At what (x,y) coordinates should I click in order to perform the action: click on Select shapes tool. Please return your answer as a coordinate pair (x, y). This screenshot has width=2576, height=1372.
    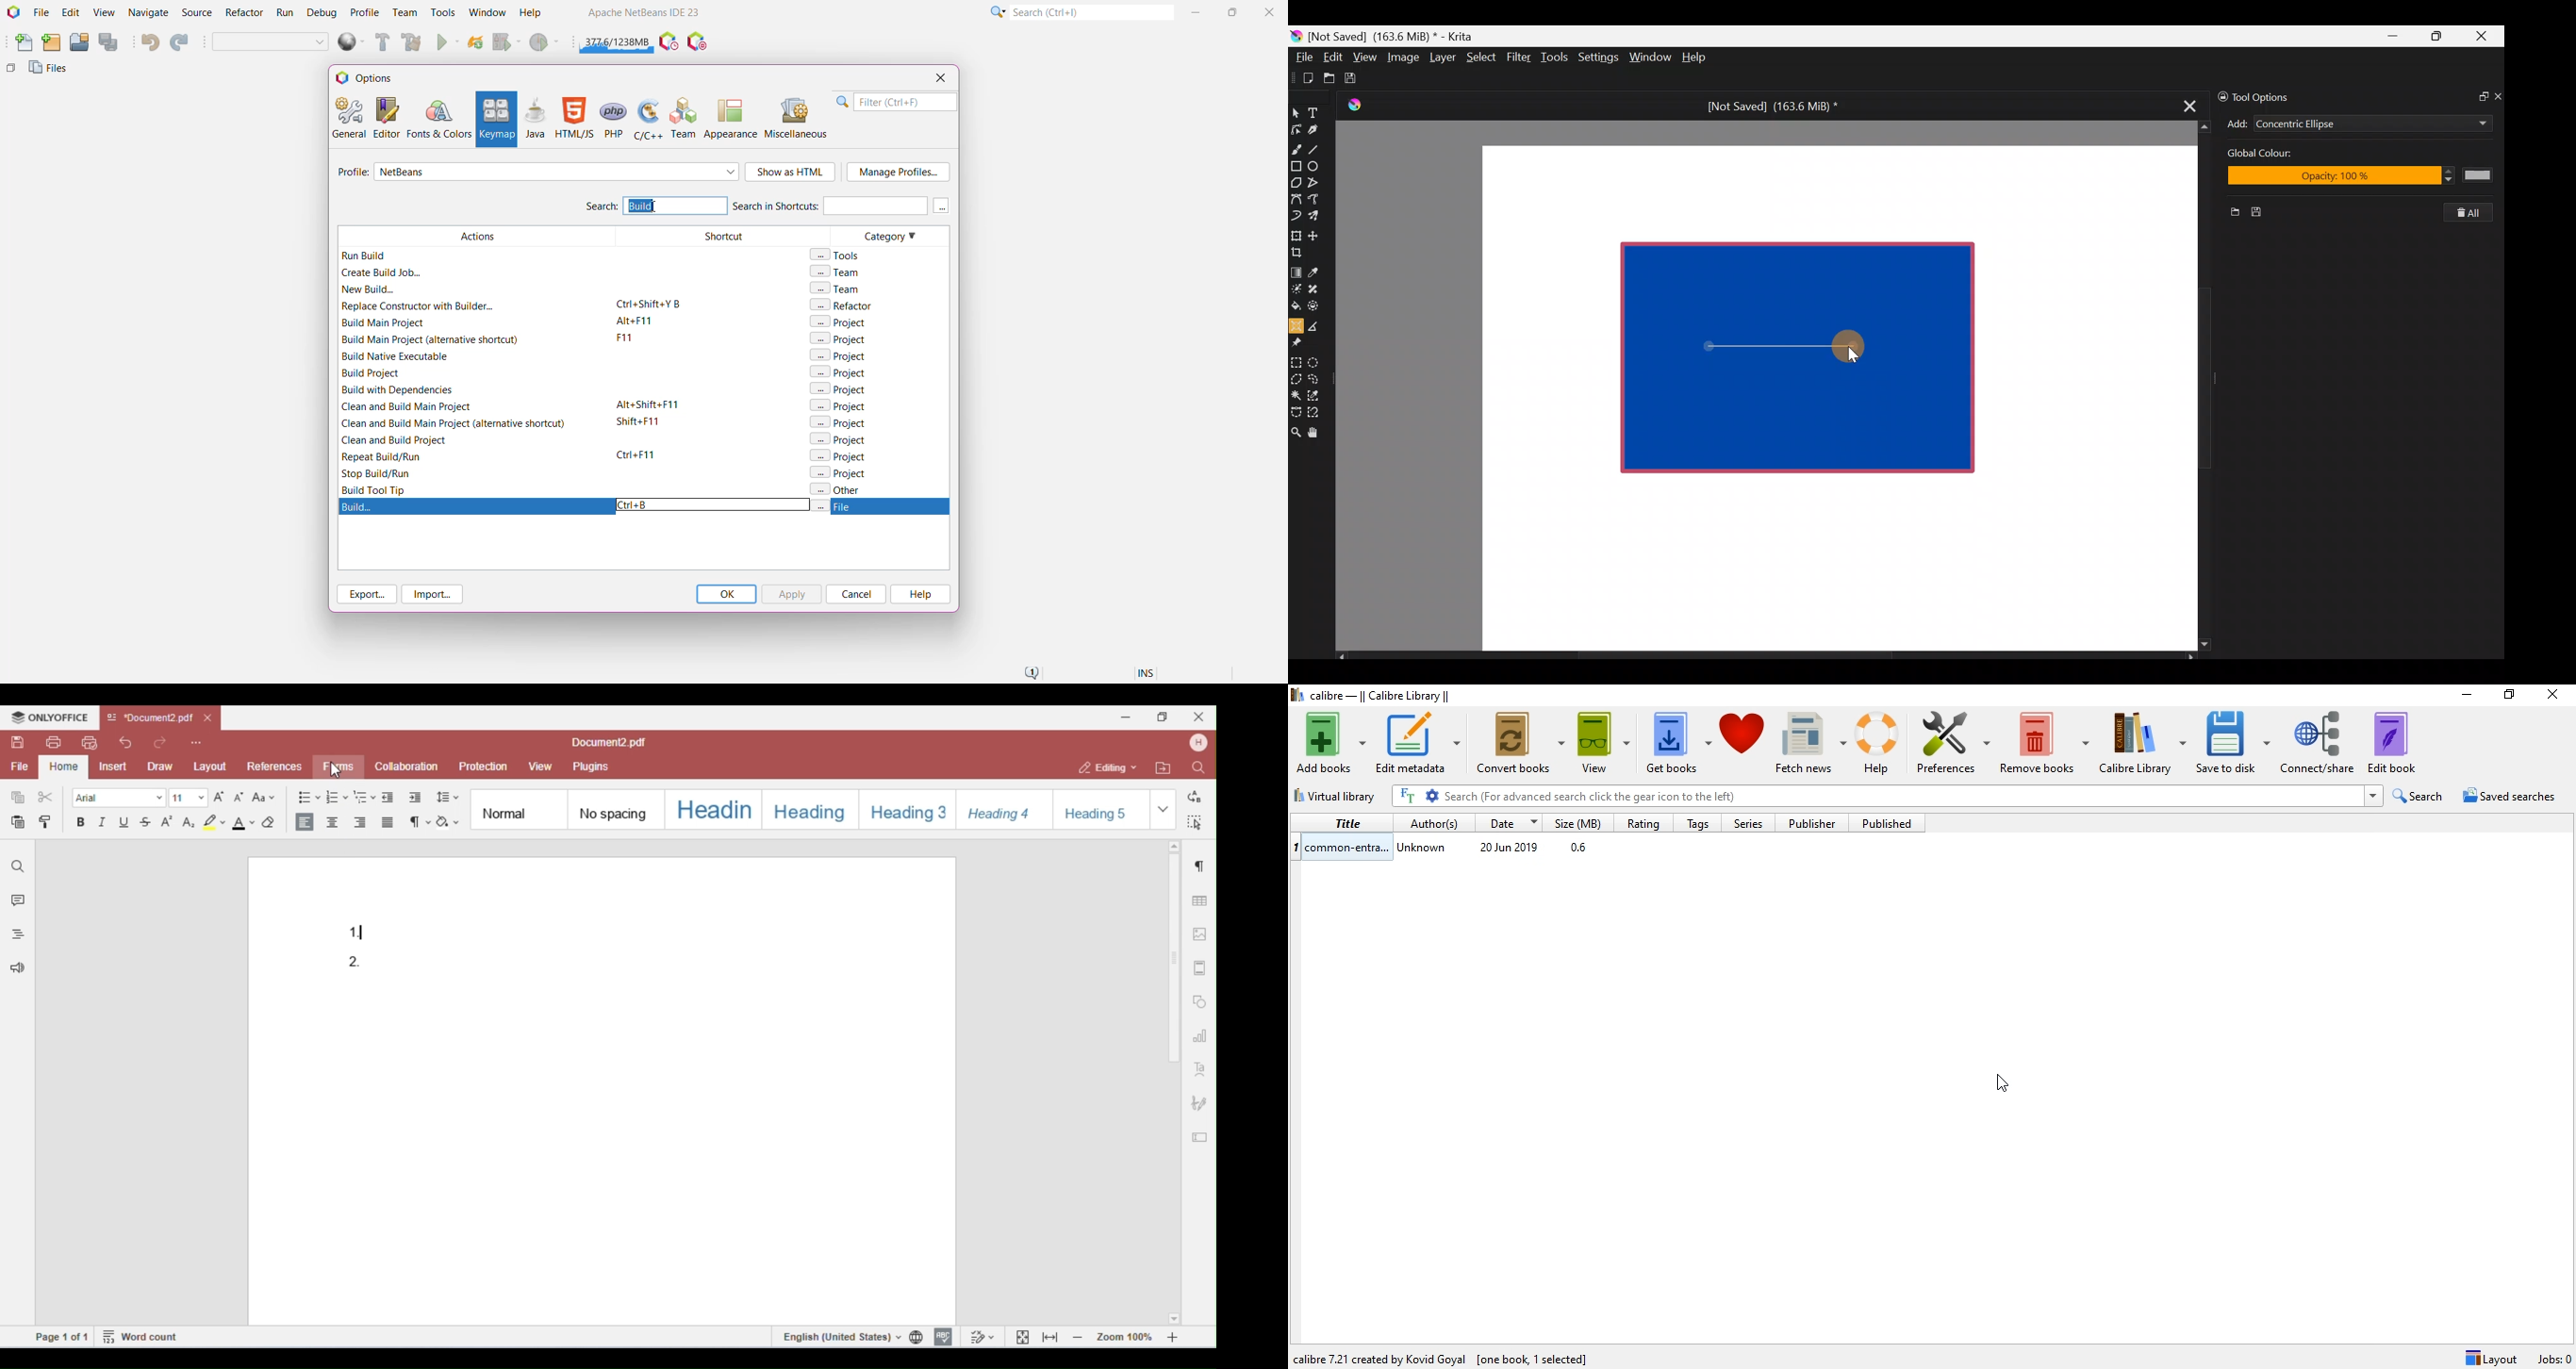
    Looking at the image, I should click on (1296, 114).